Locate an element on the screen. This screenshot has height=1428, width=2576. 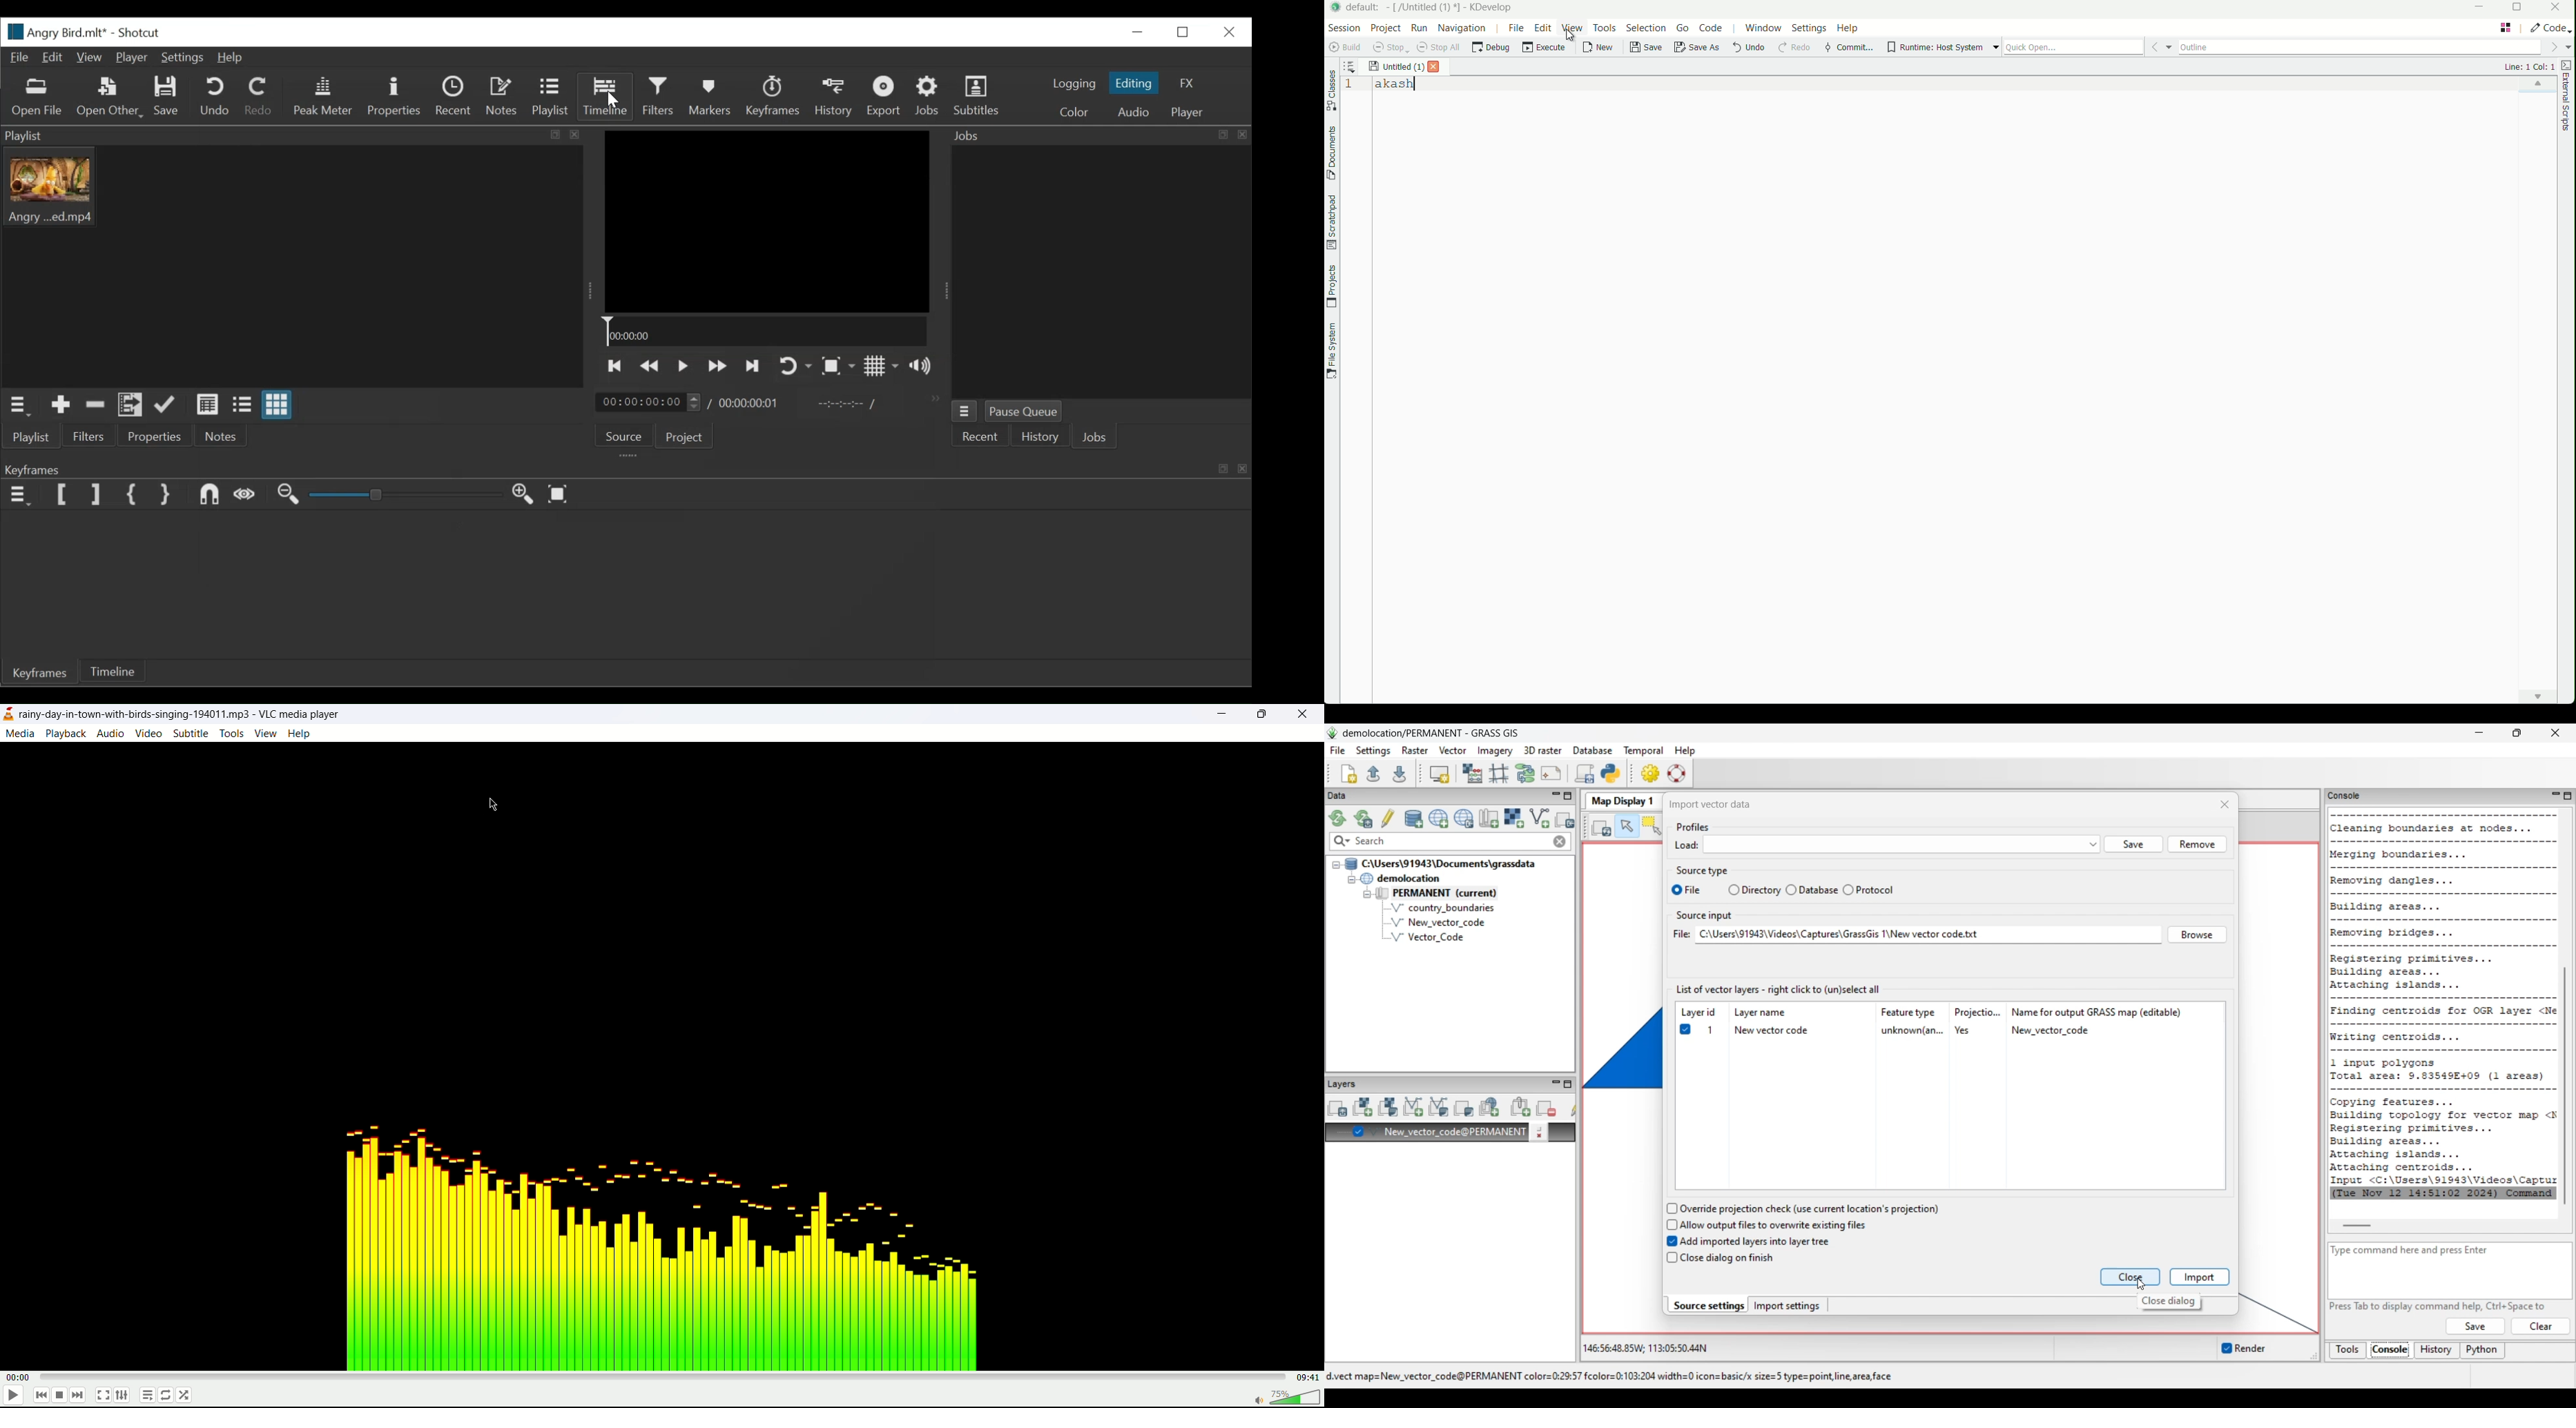
audio is located at coordinates (110, 732).